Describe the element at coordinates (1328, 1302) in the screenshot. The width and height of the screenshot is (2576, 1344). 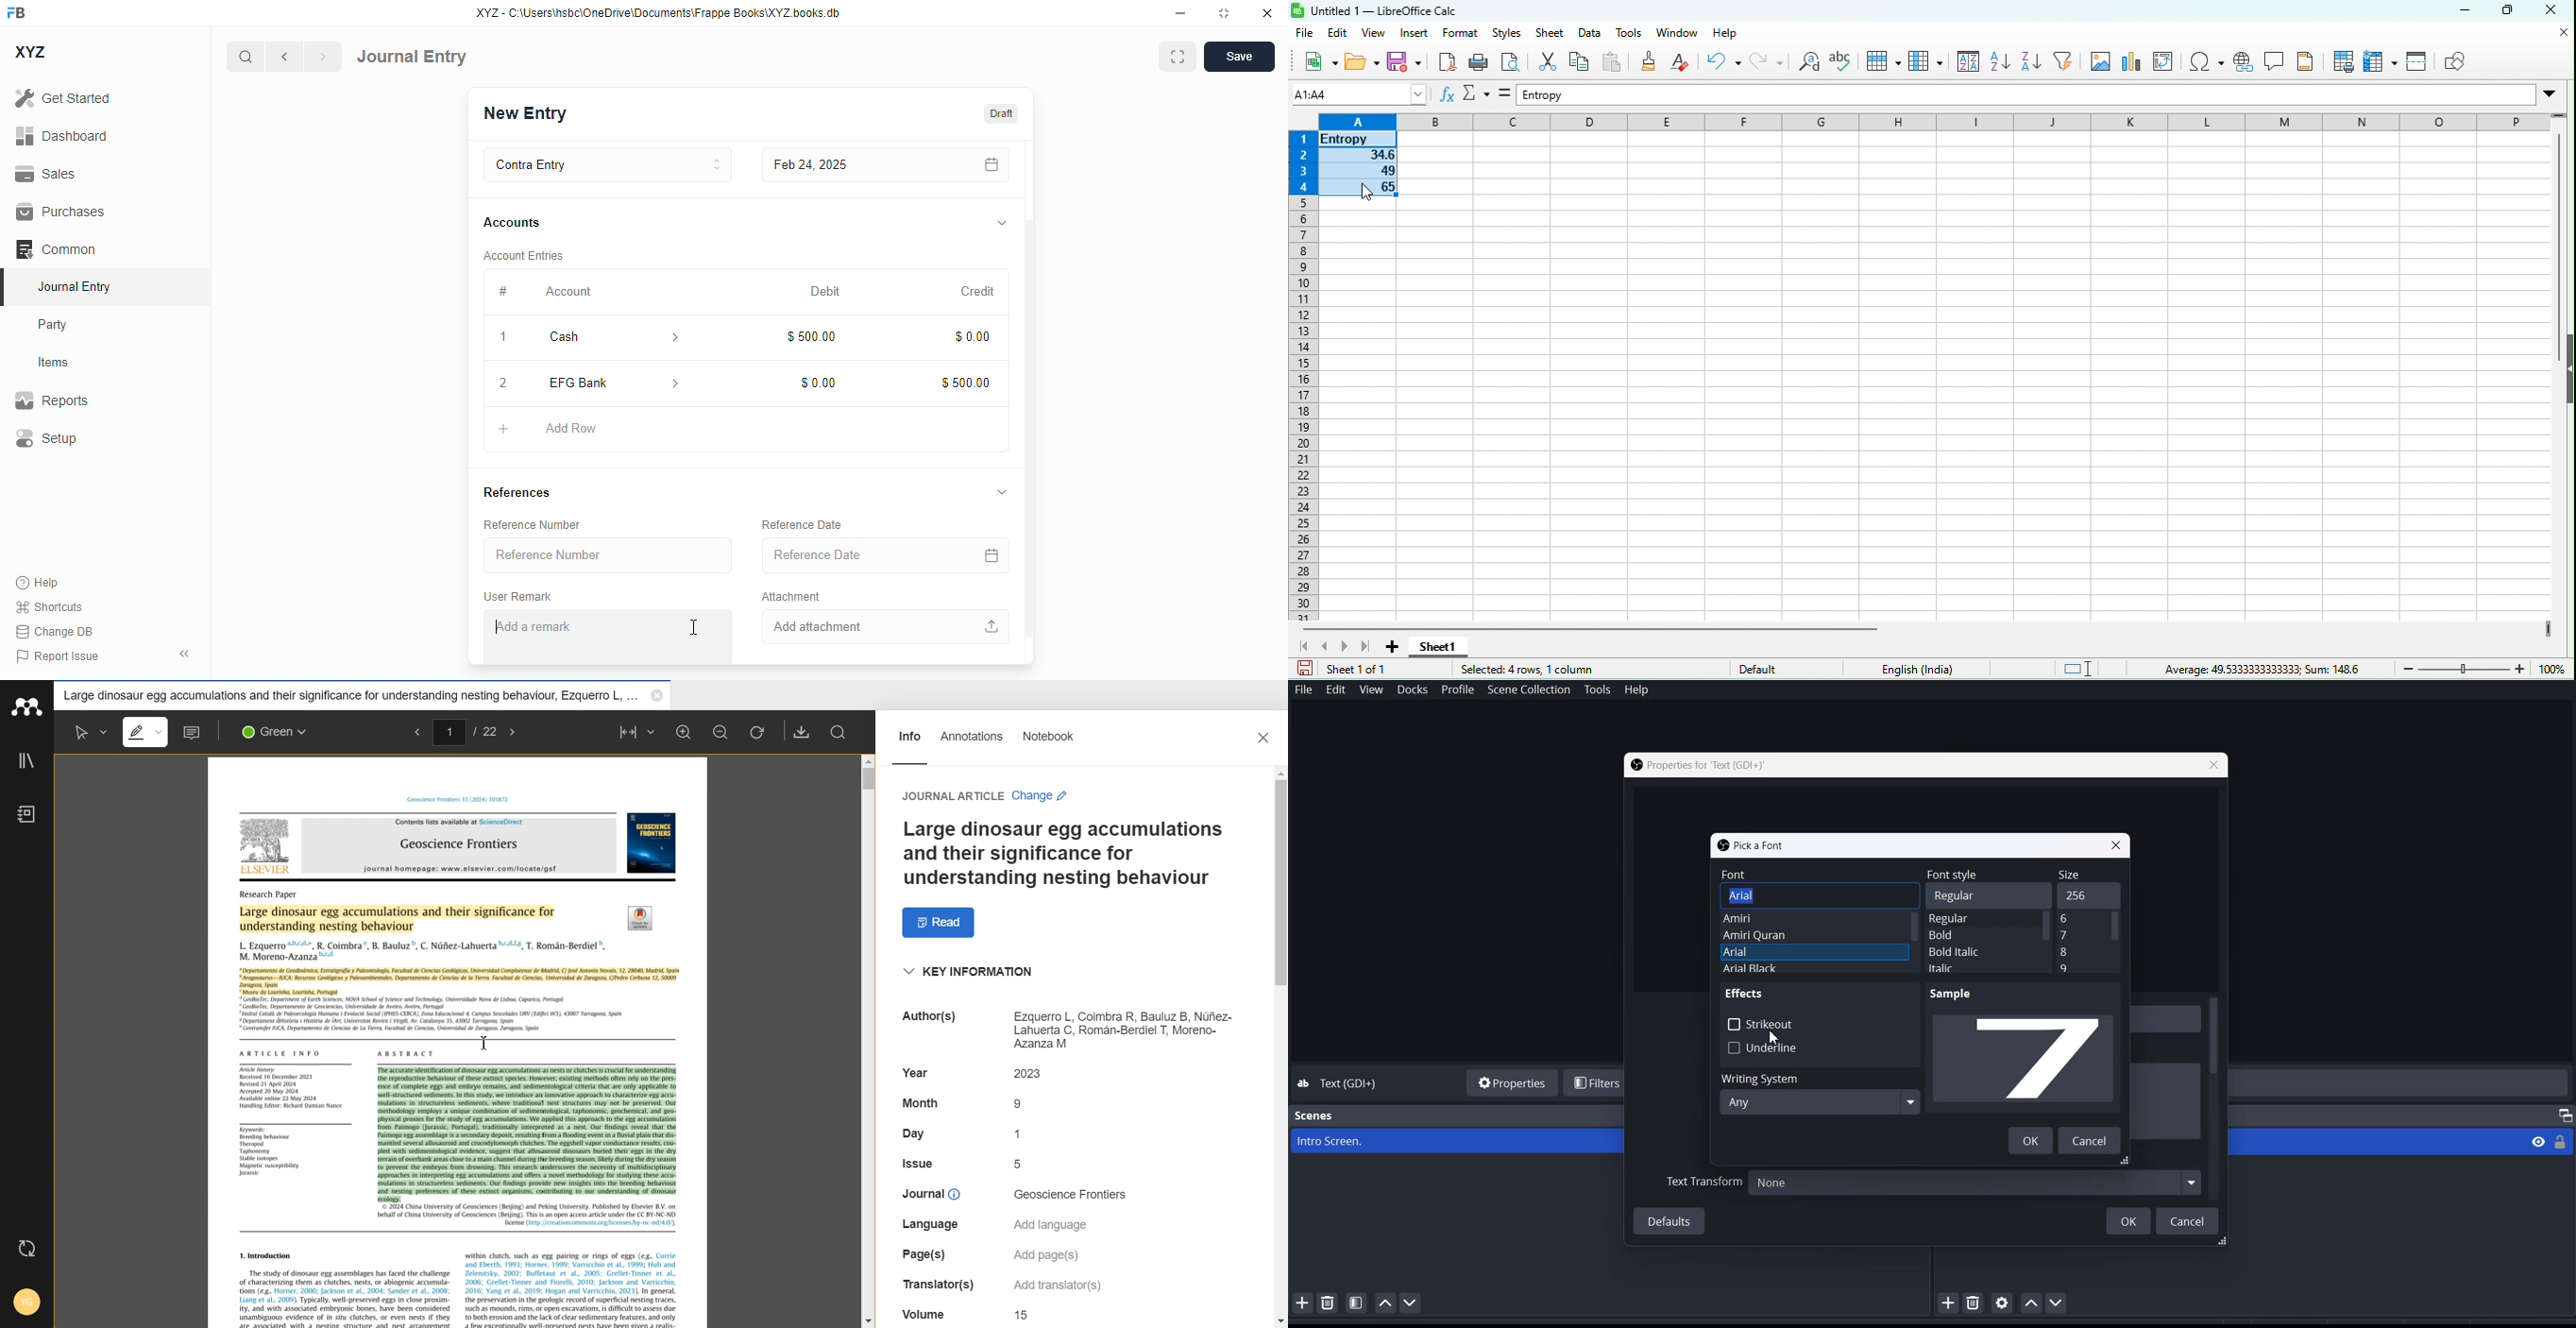
I see `Remove Selected Scene` at that location.